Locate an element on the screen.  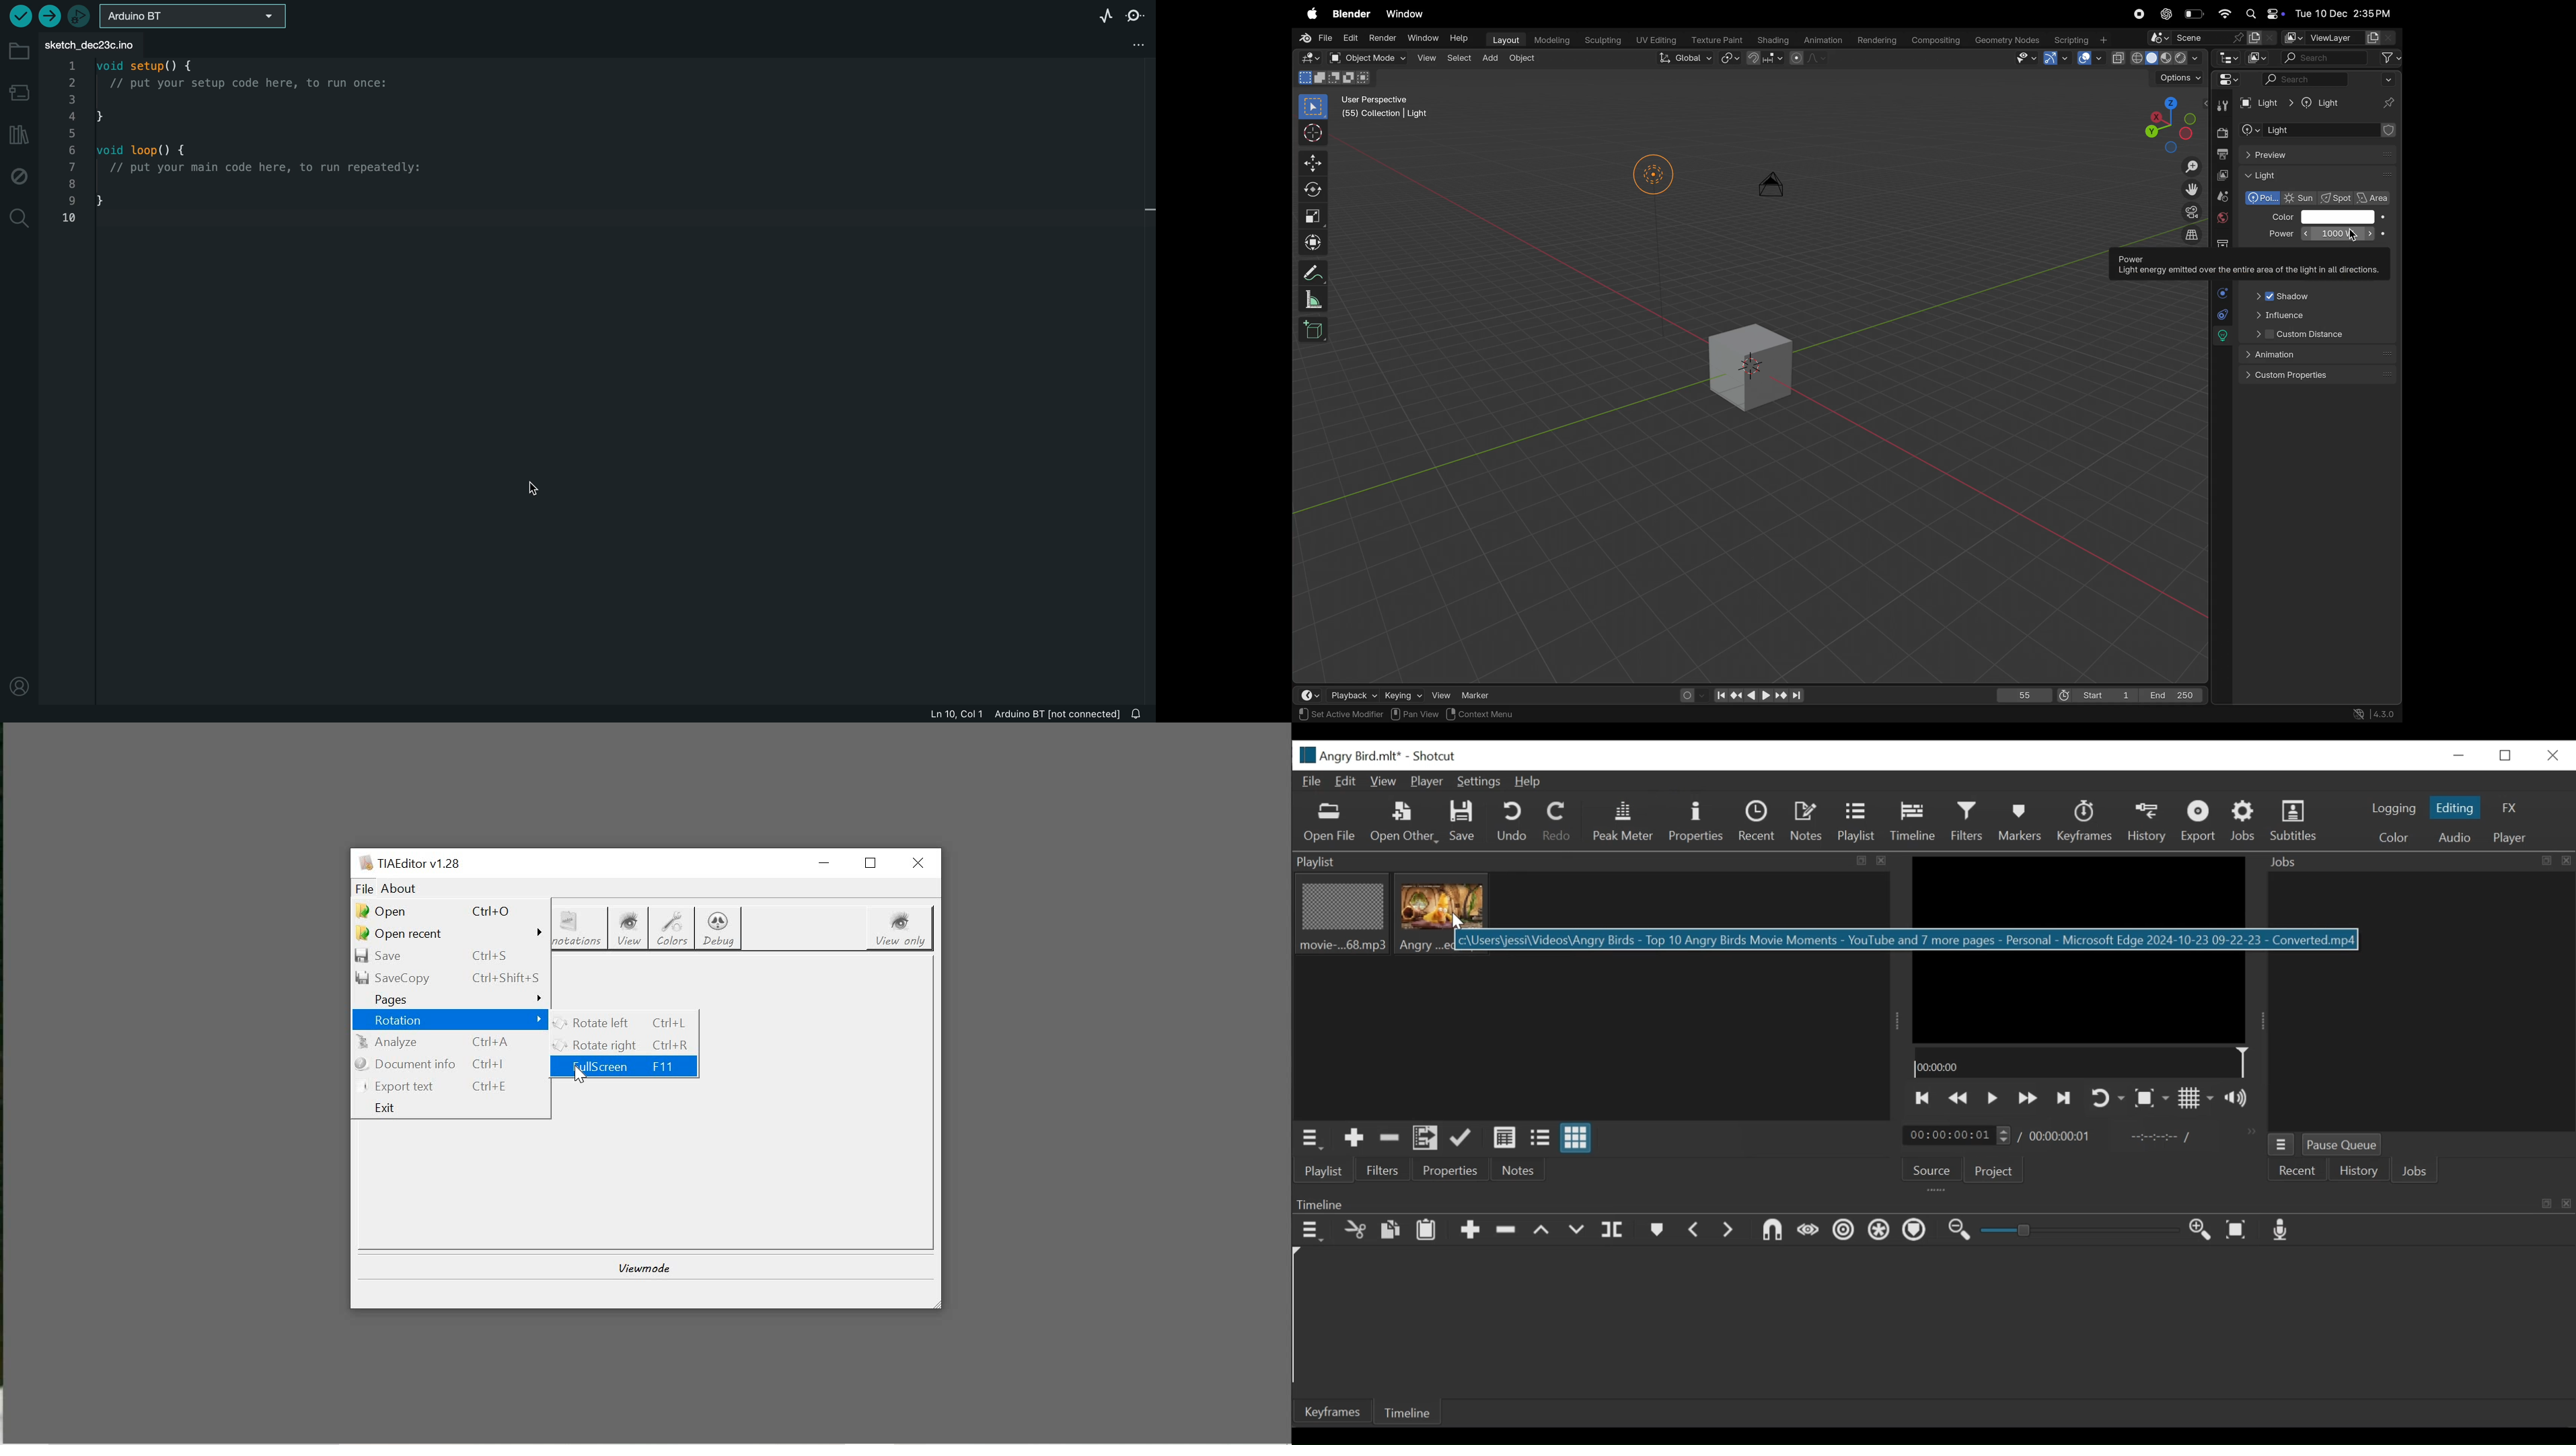
logging is located at coordinates (2390, 809).